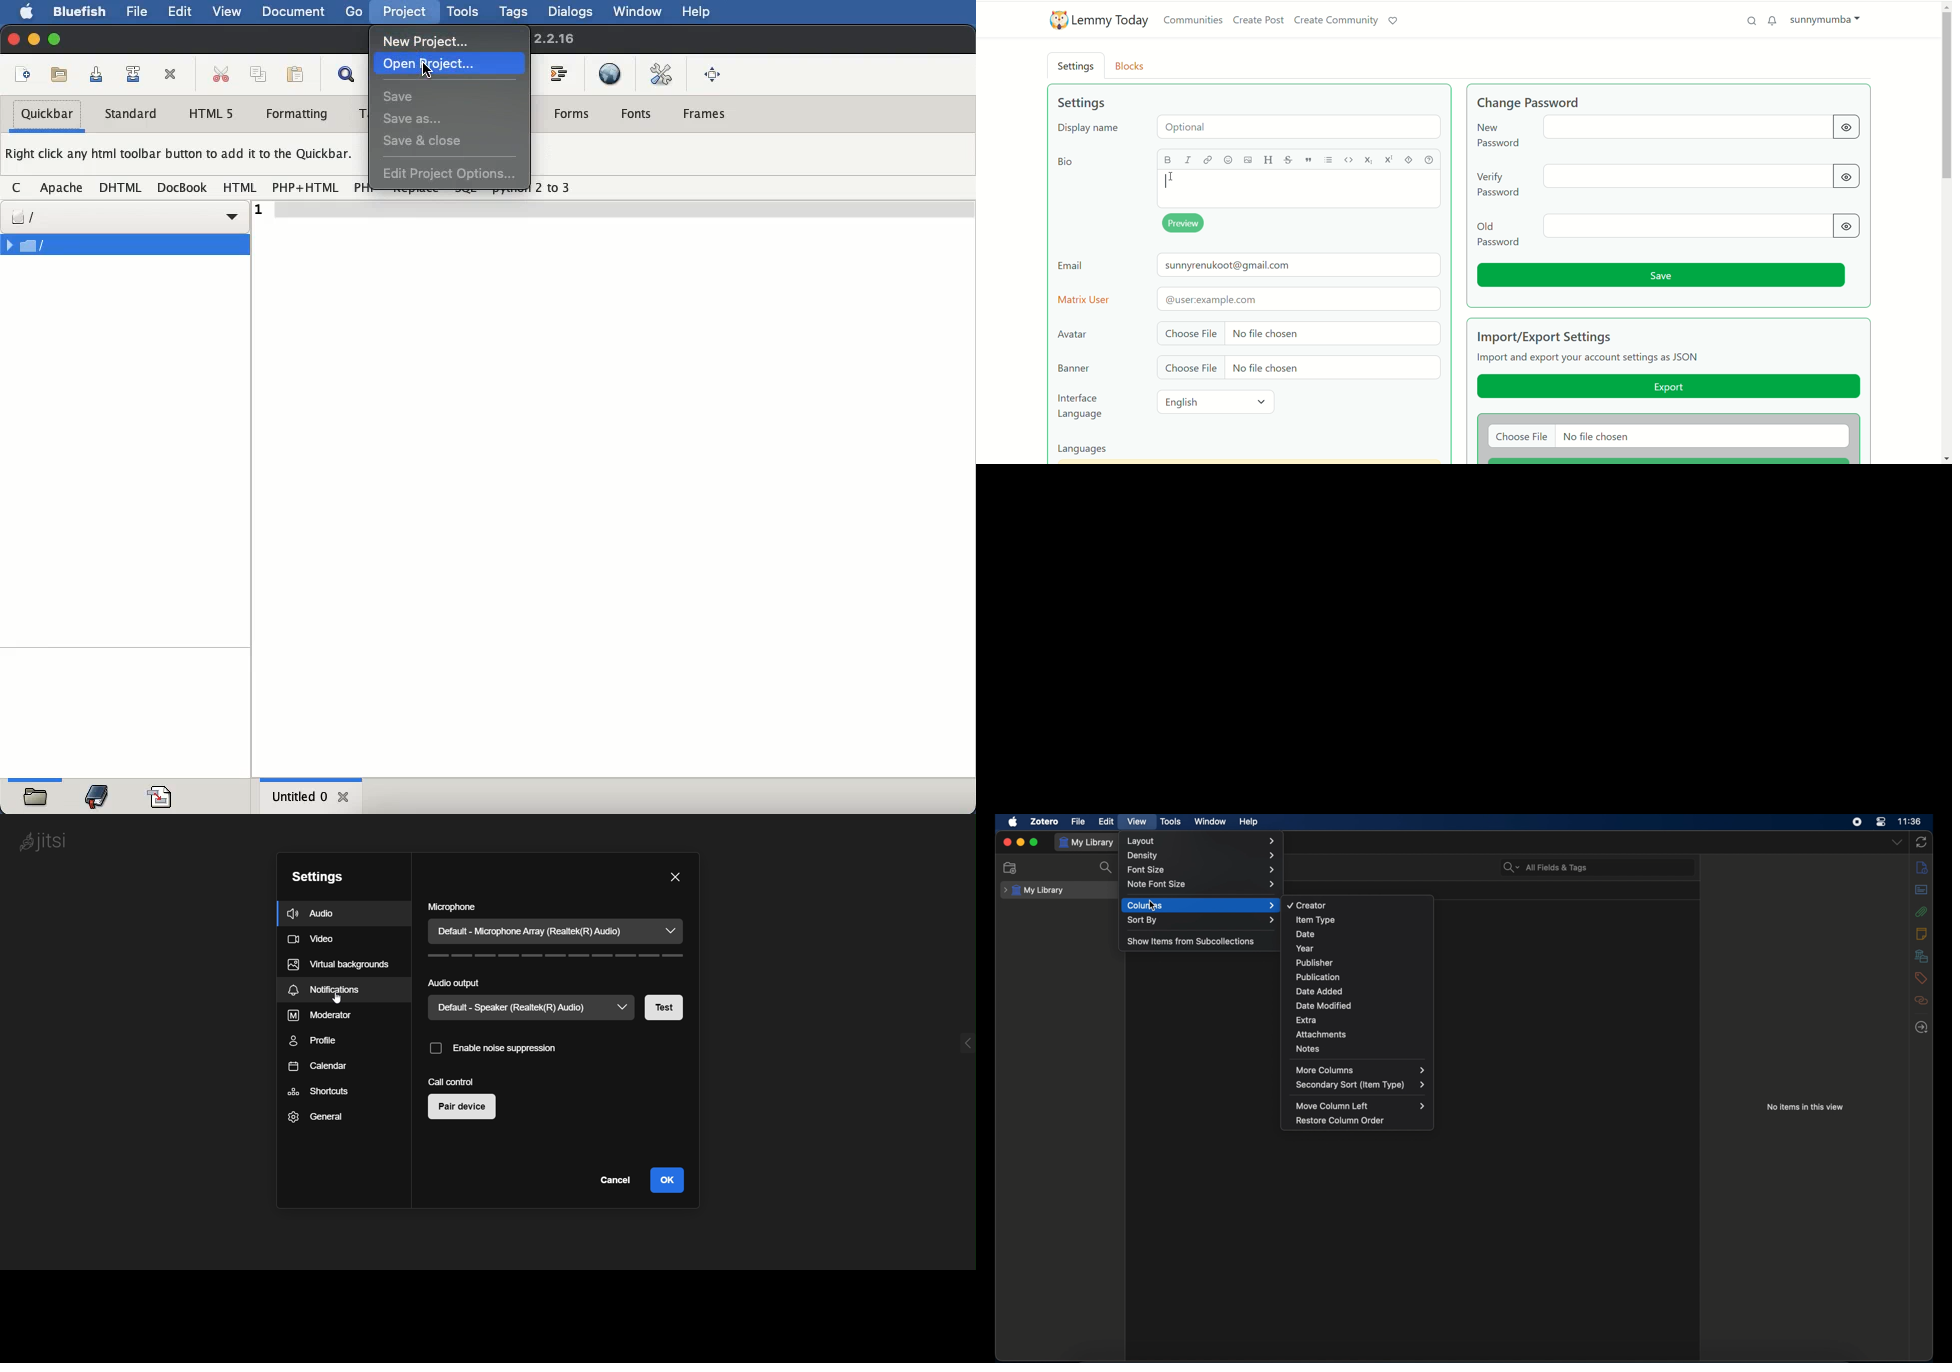 The width and height of the screenshot is (1960, 1372). I want to click on project, so click(406, 13).